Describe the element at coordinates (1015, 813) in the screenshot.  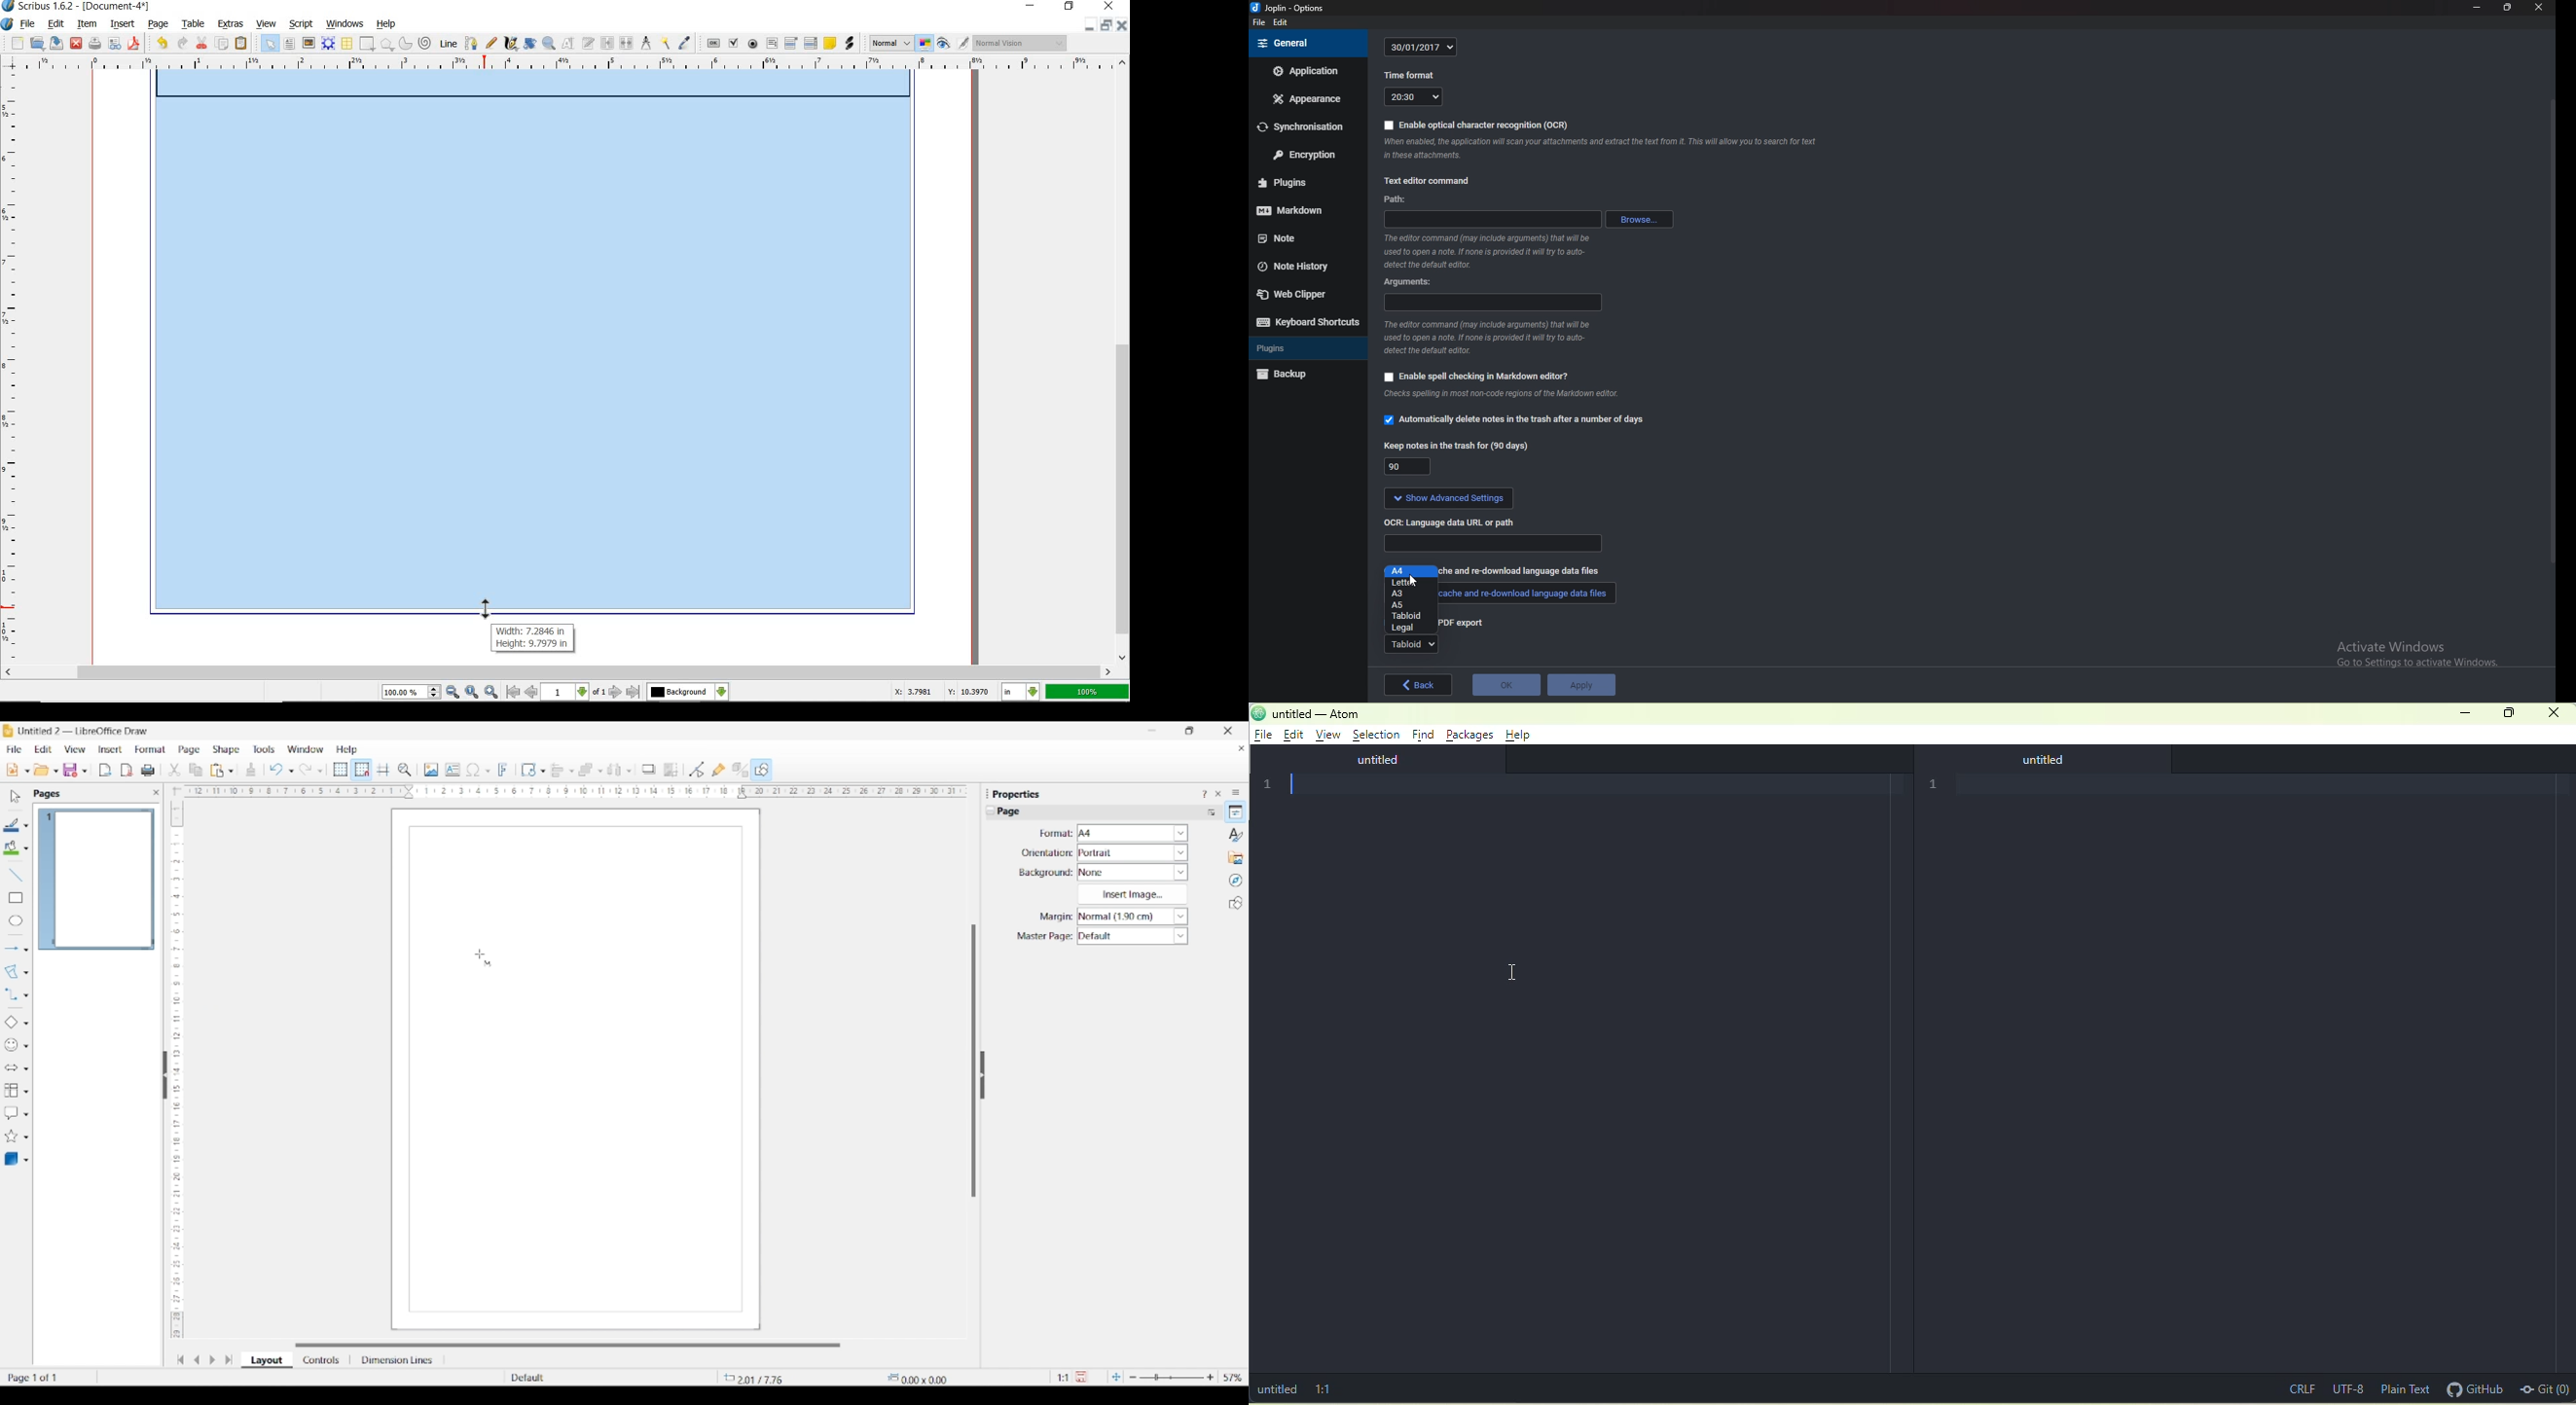
I see `Current settings title - Page` at that location.